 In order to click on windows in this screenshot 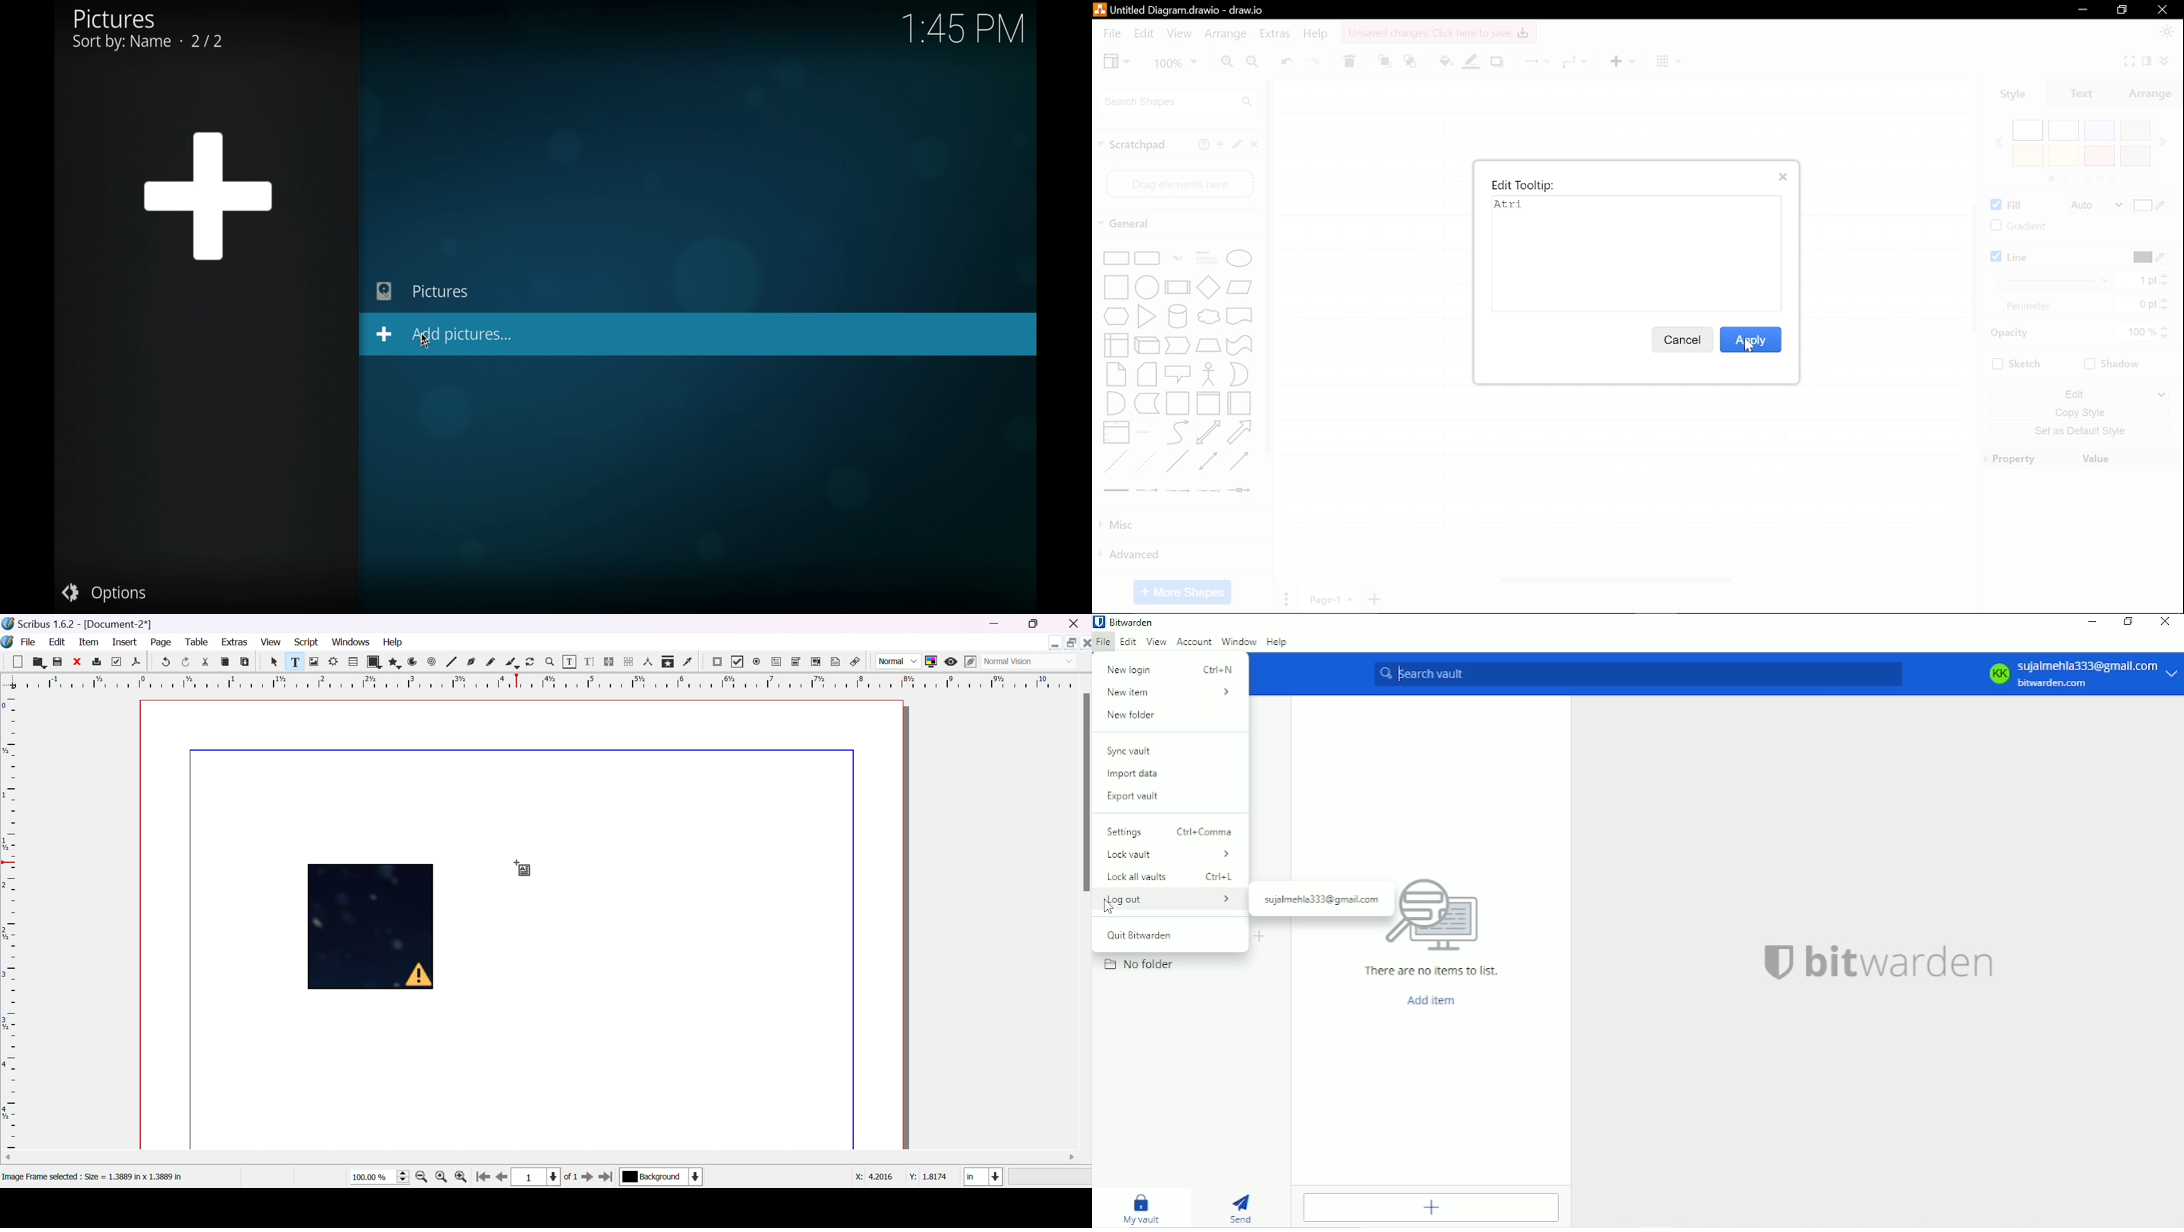, I will do `click(351, 643)`.